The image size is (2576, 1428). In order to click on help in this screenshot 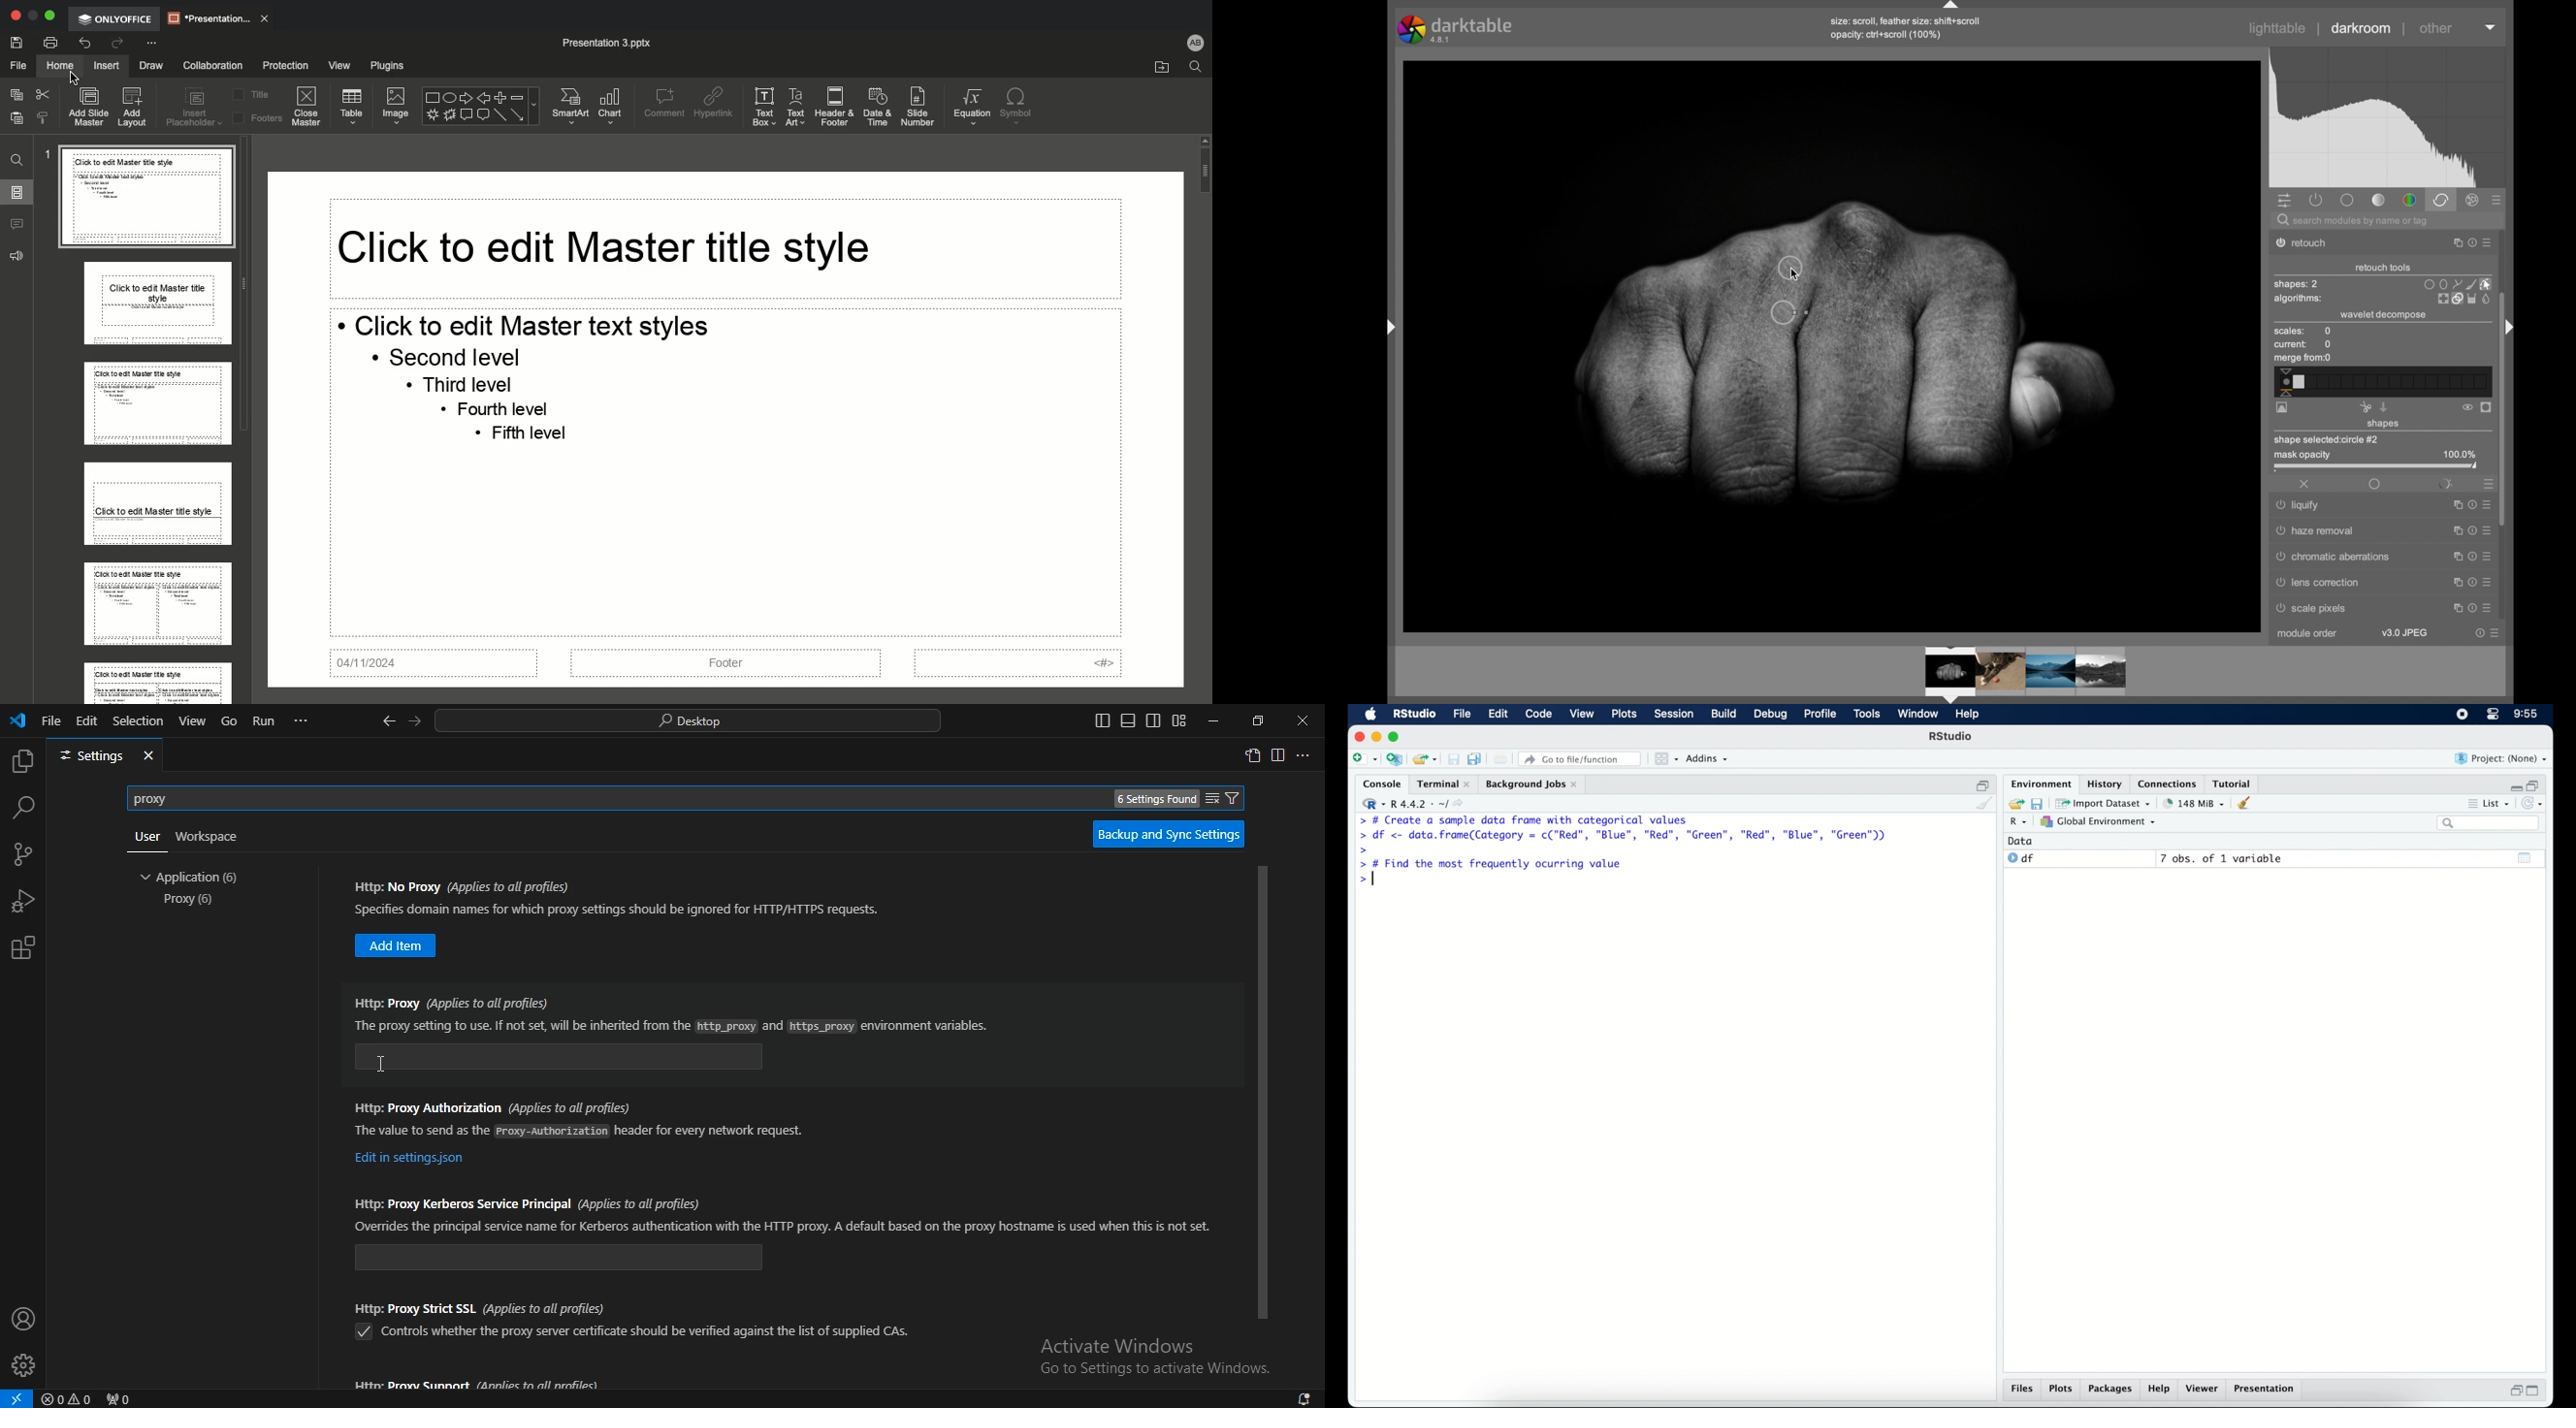, I will do `click(2161, 1390)`.